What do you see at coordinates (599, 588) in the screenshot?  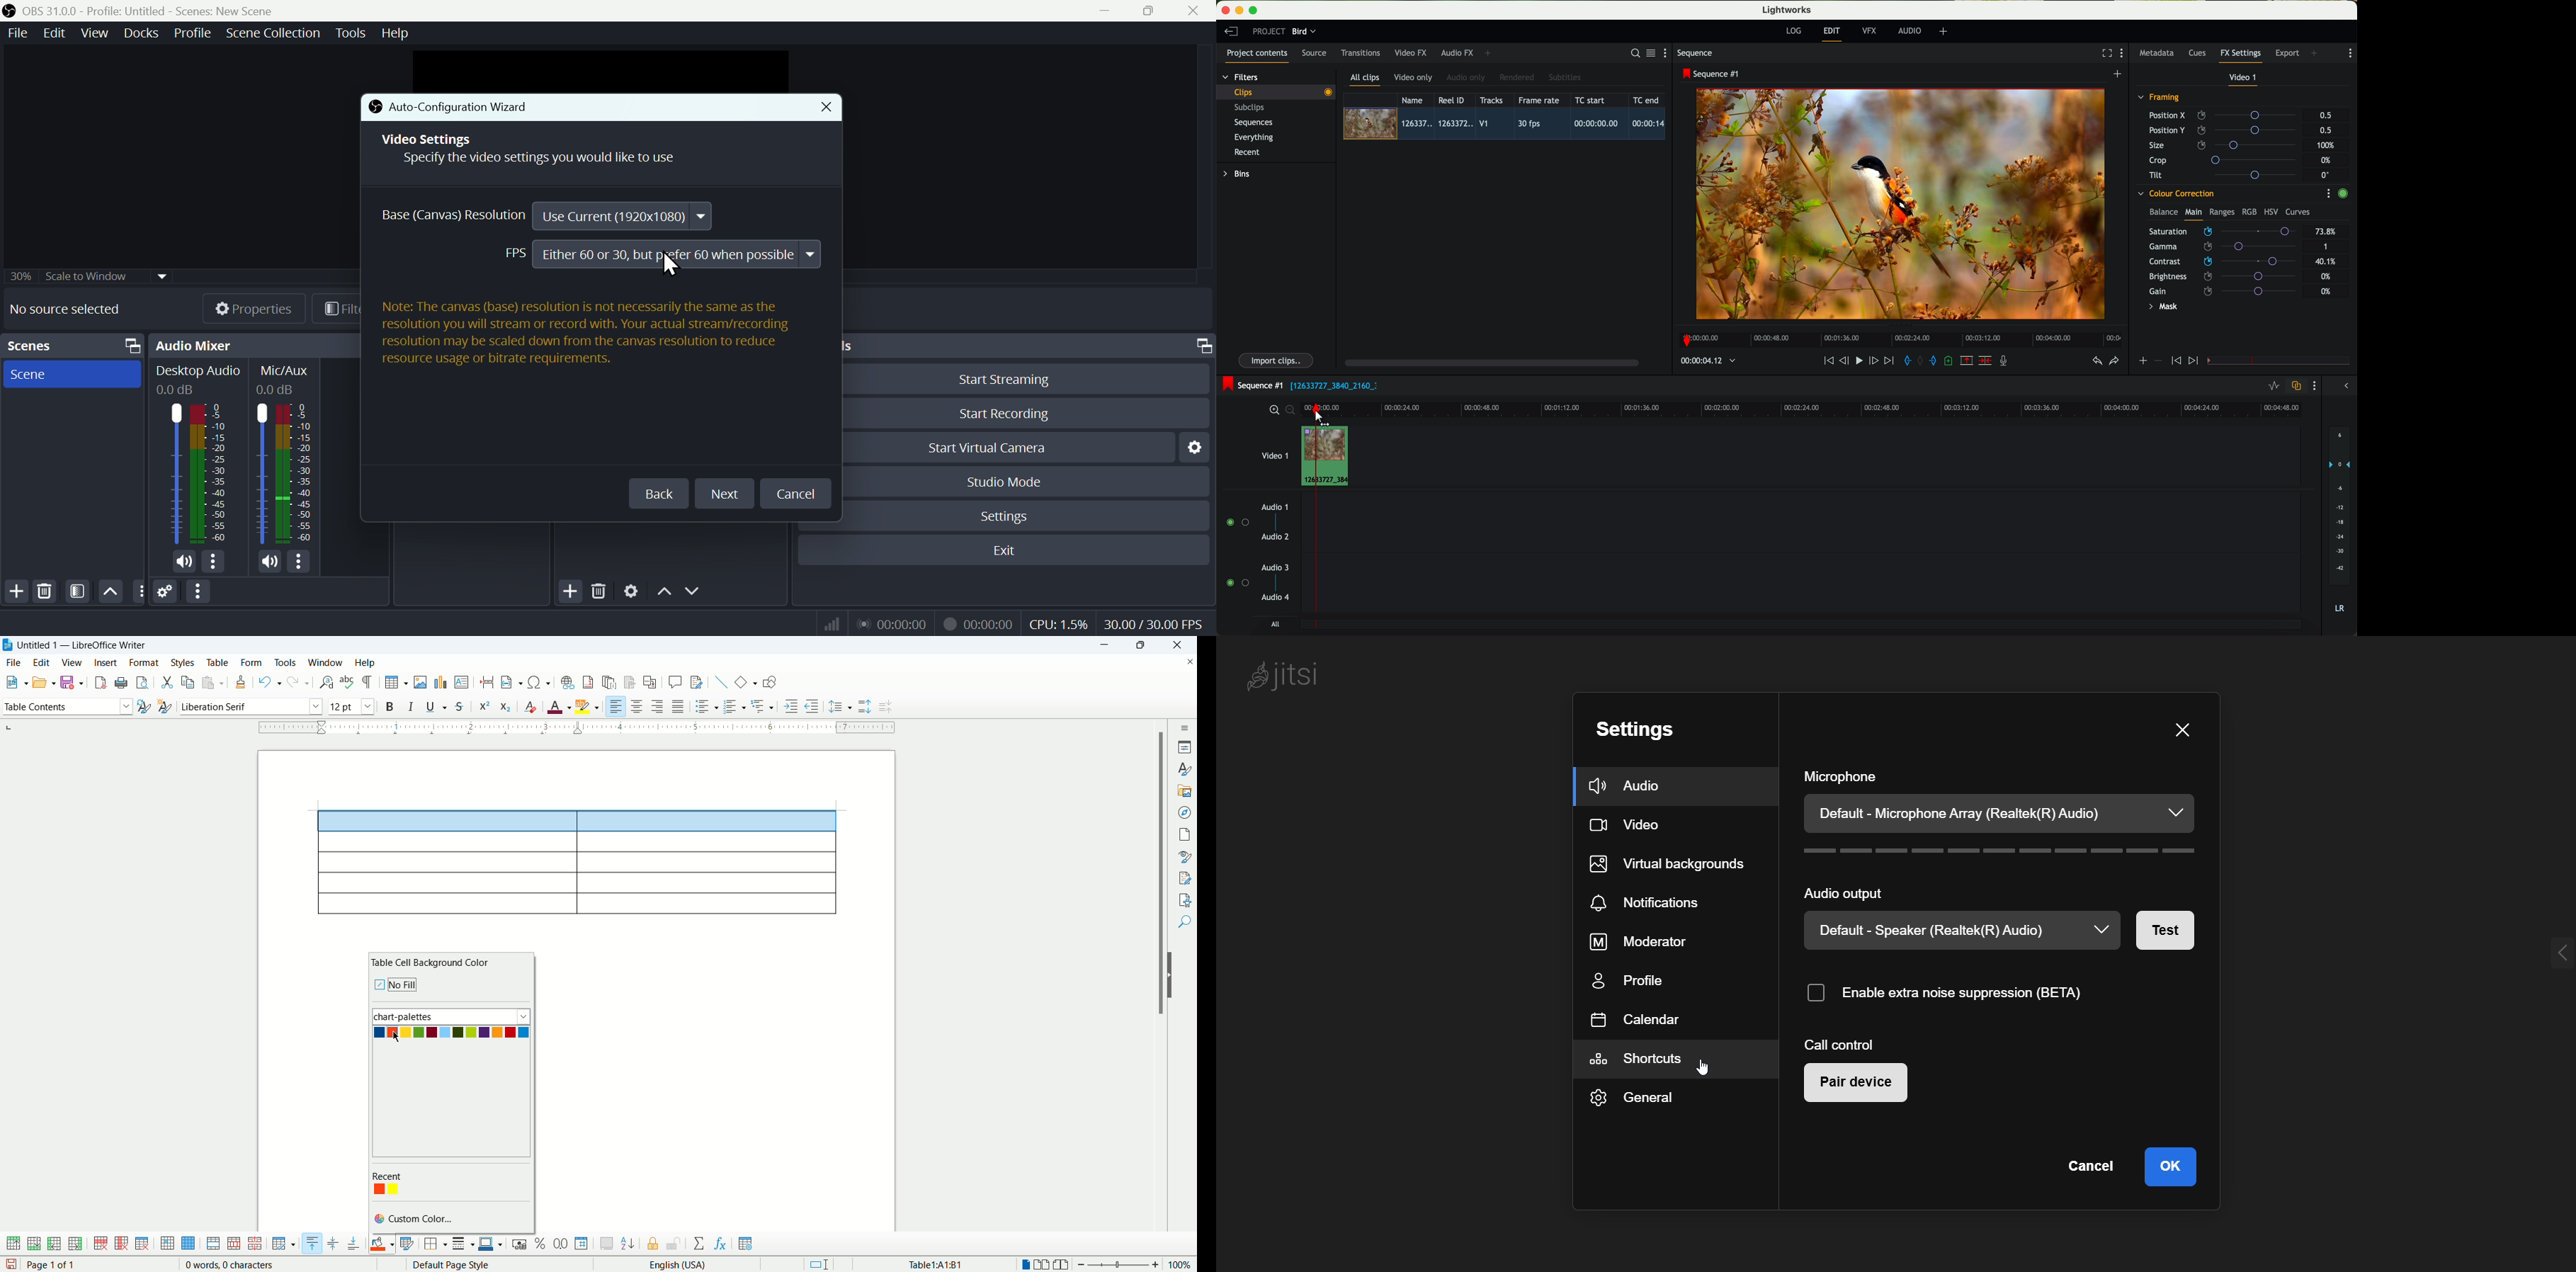 I see `Delete` at bounding box center [599, 588].